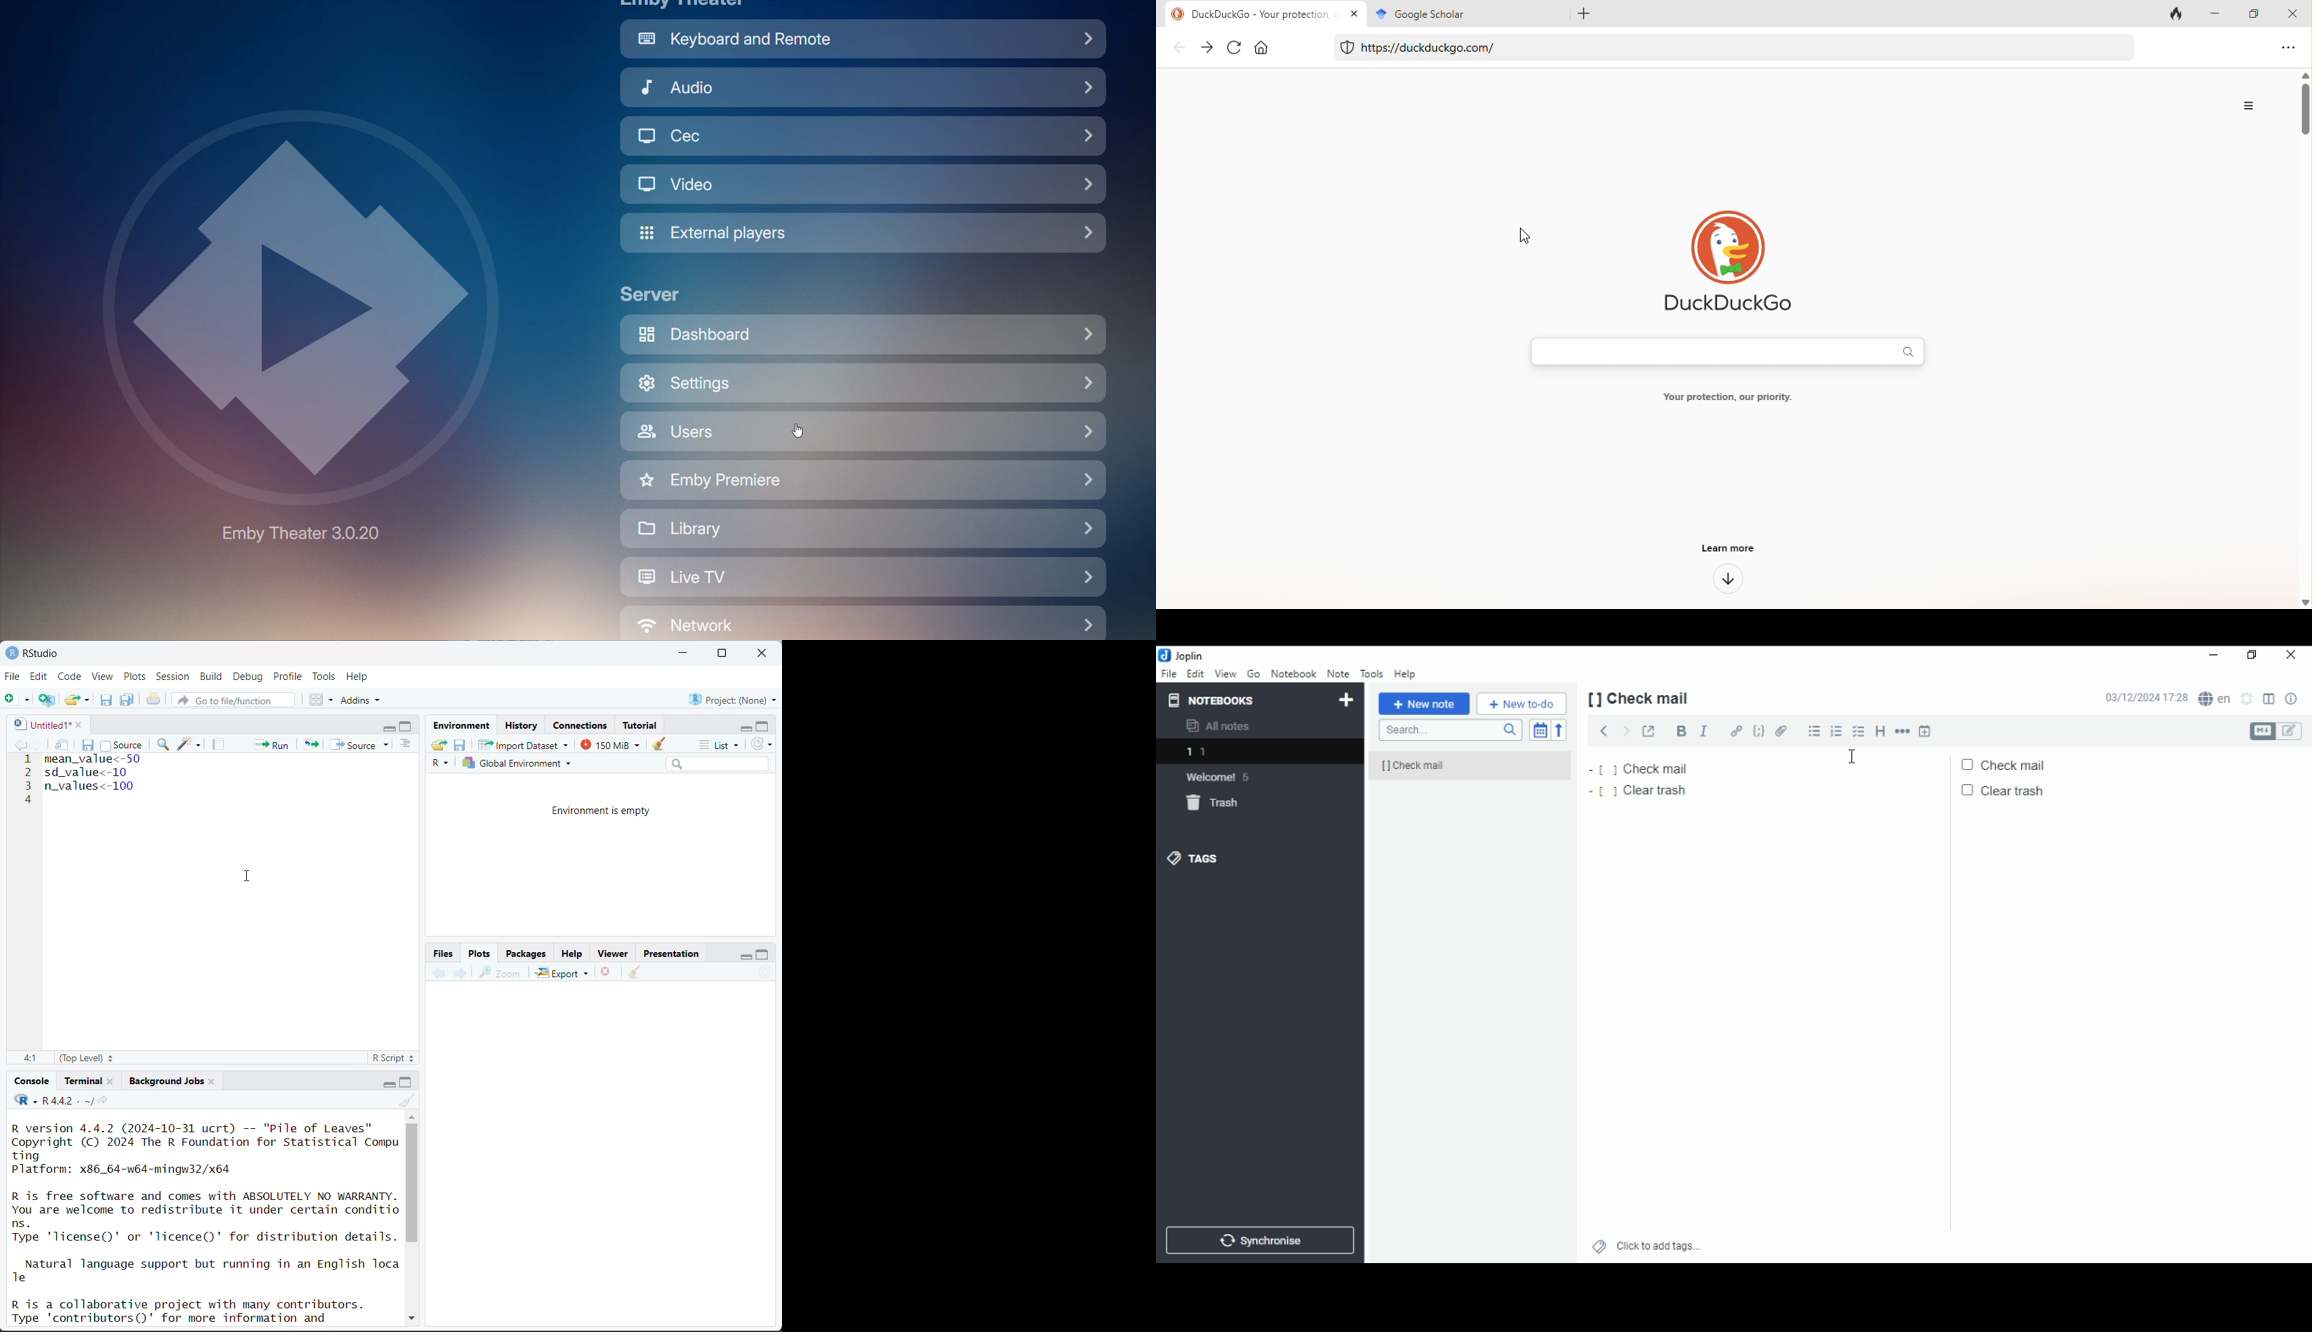 Image resolution: width=2324 pixels, height=1344 pixels. What do you see at coordinates (106, 700) in the screenshot?
I see `save current document` at bounding box center [106, 700].